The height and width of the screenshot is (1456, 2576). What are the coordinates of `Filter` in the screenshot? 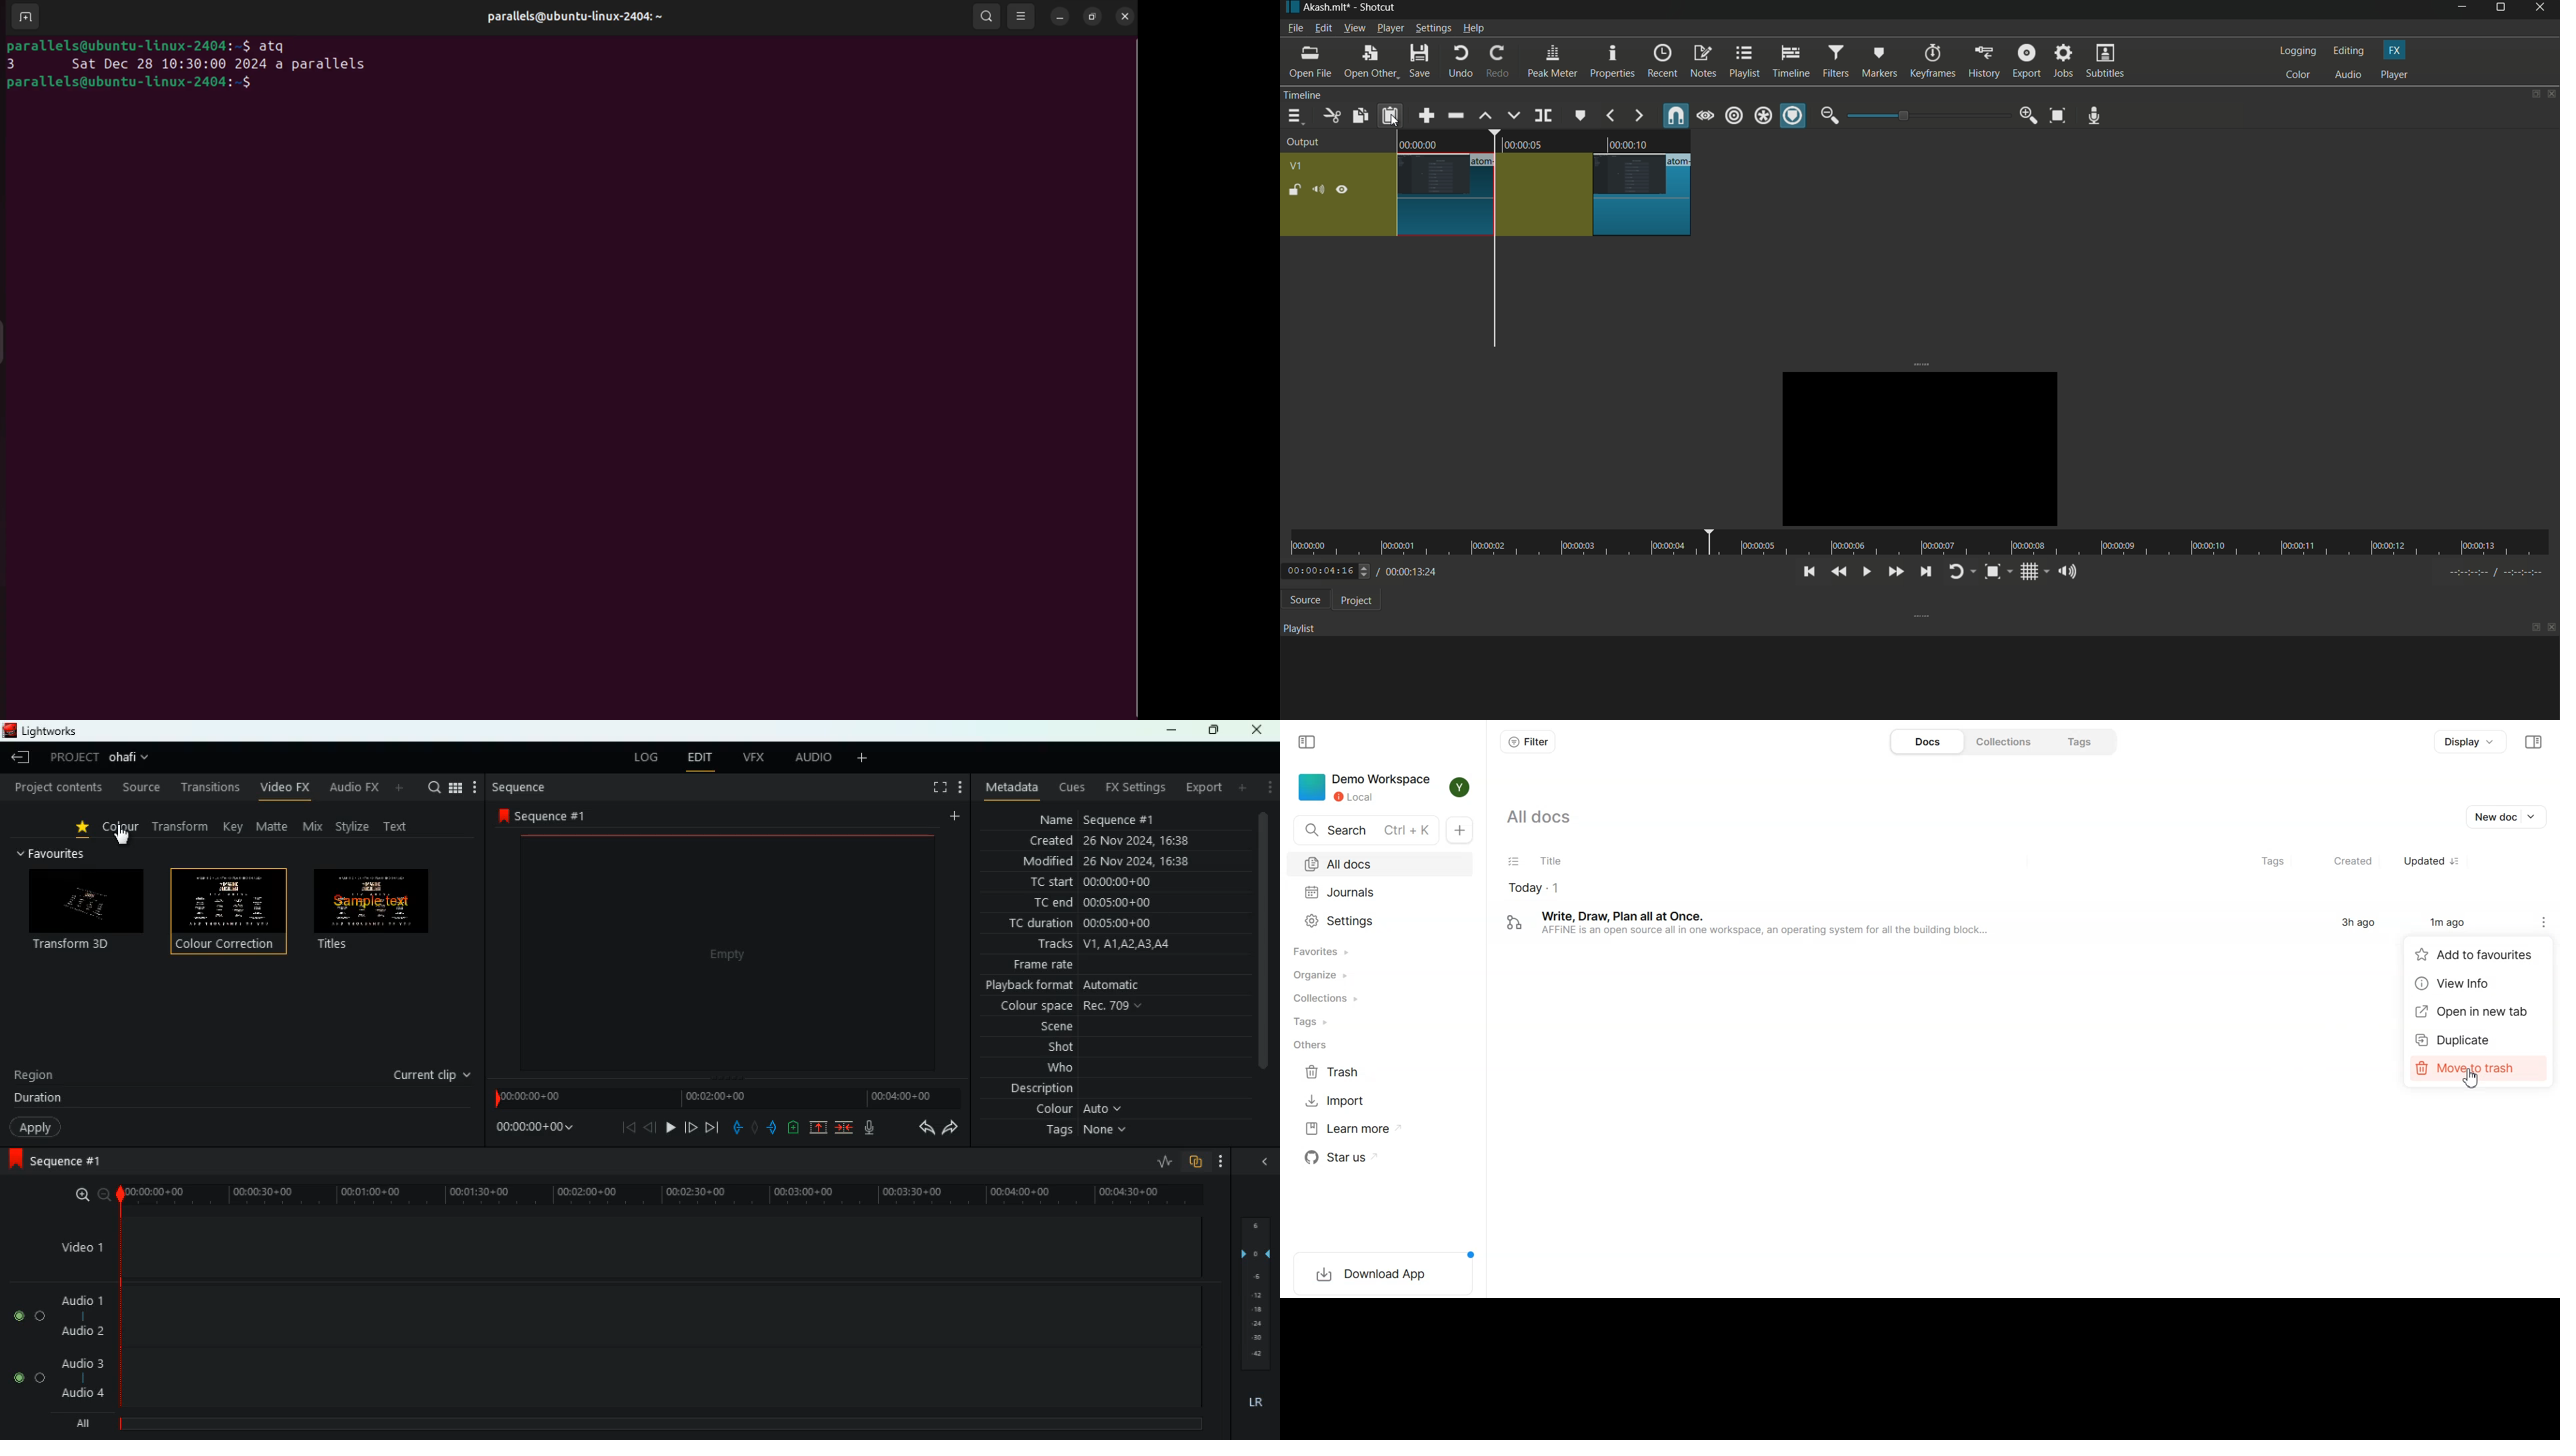 It's located at (1527, 742).